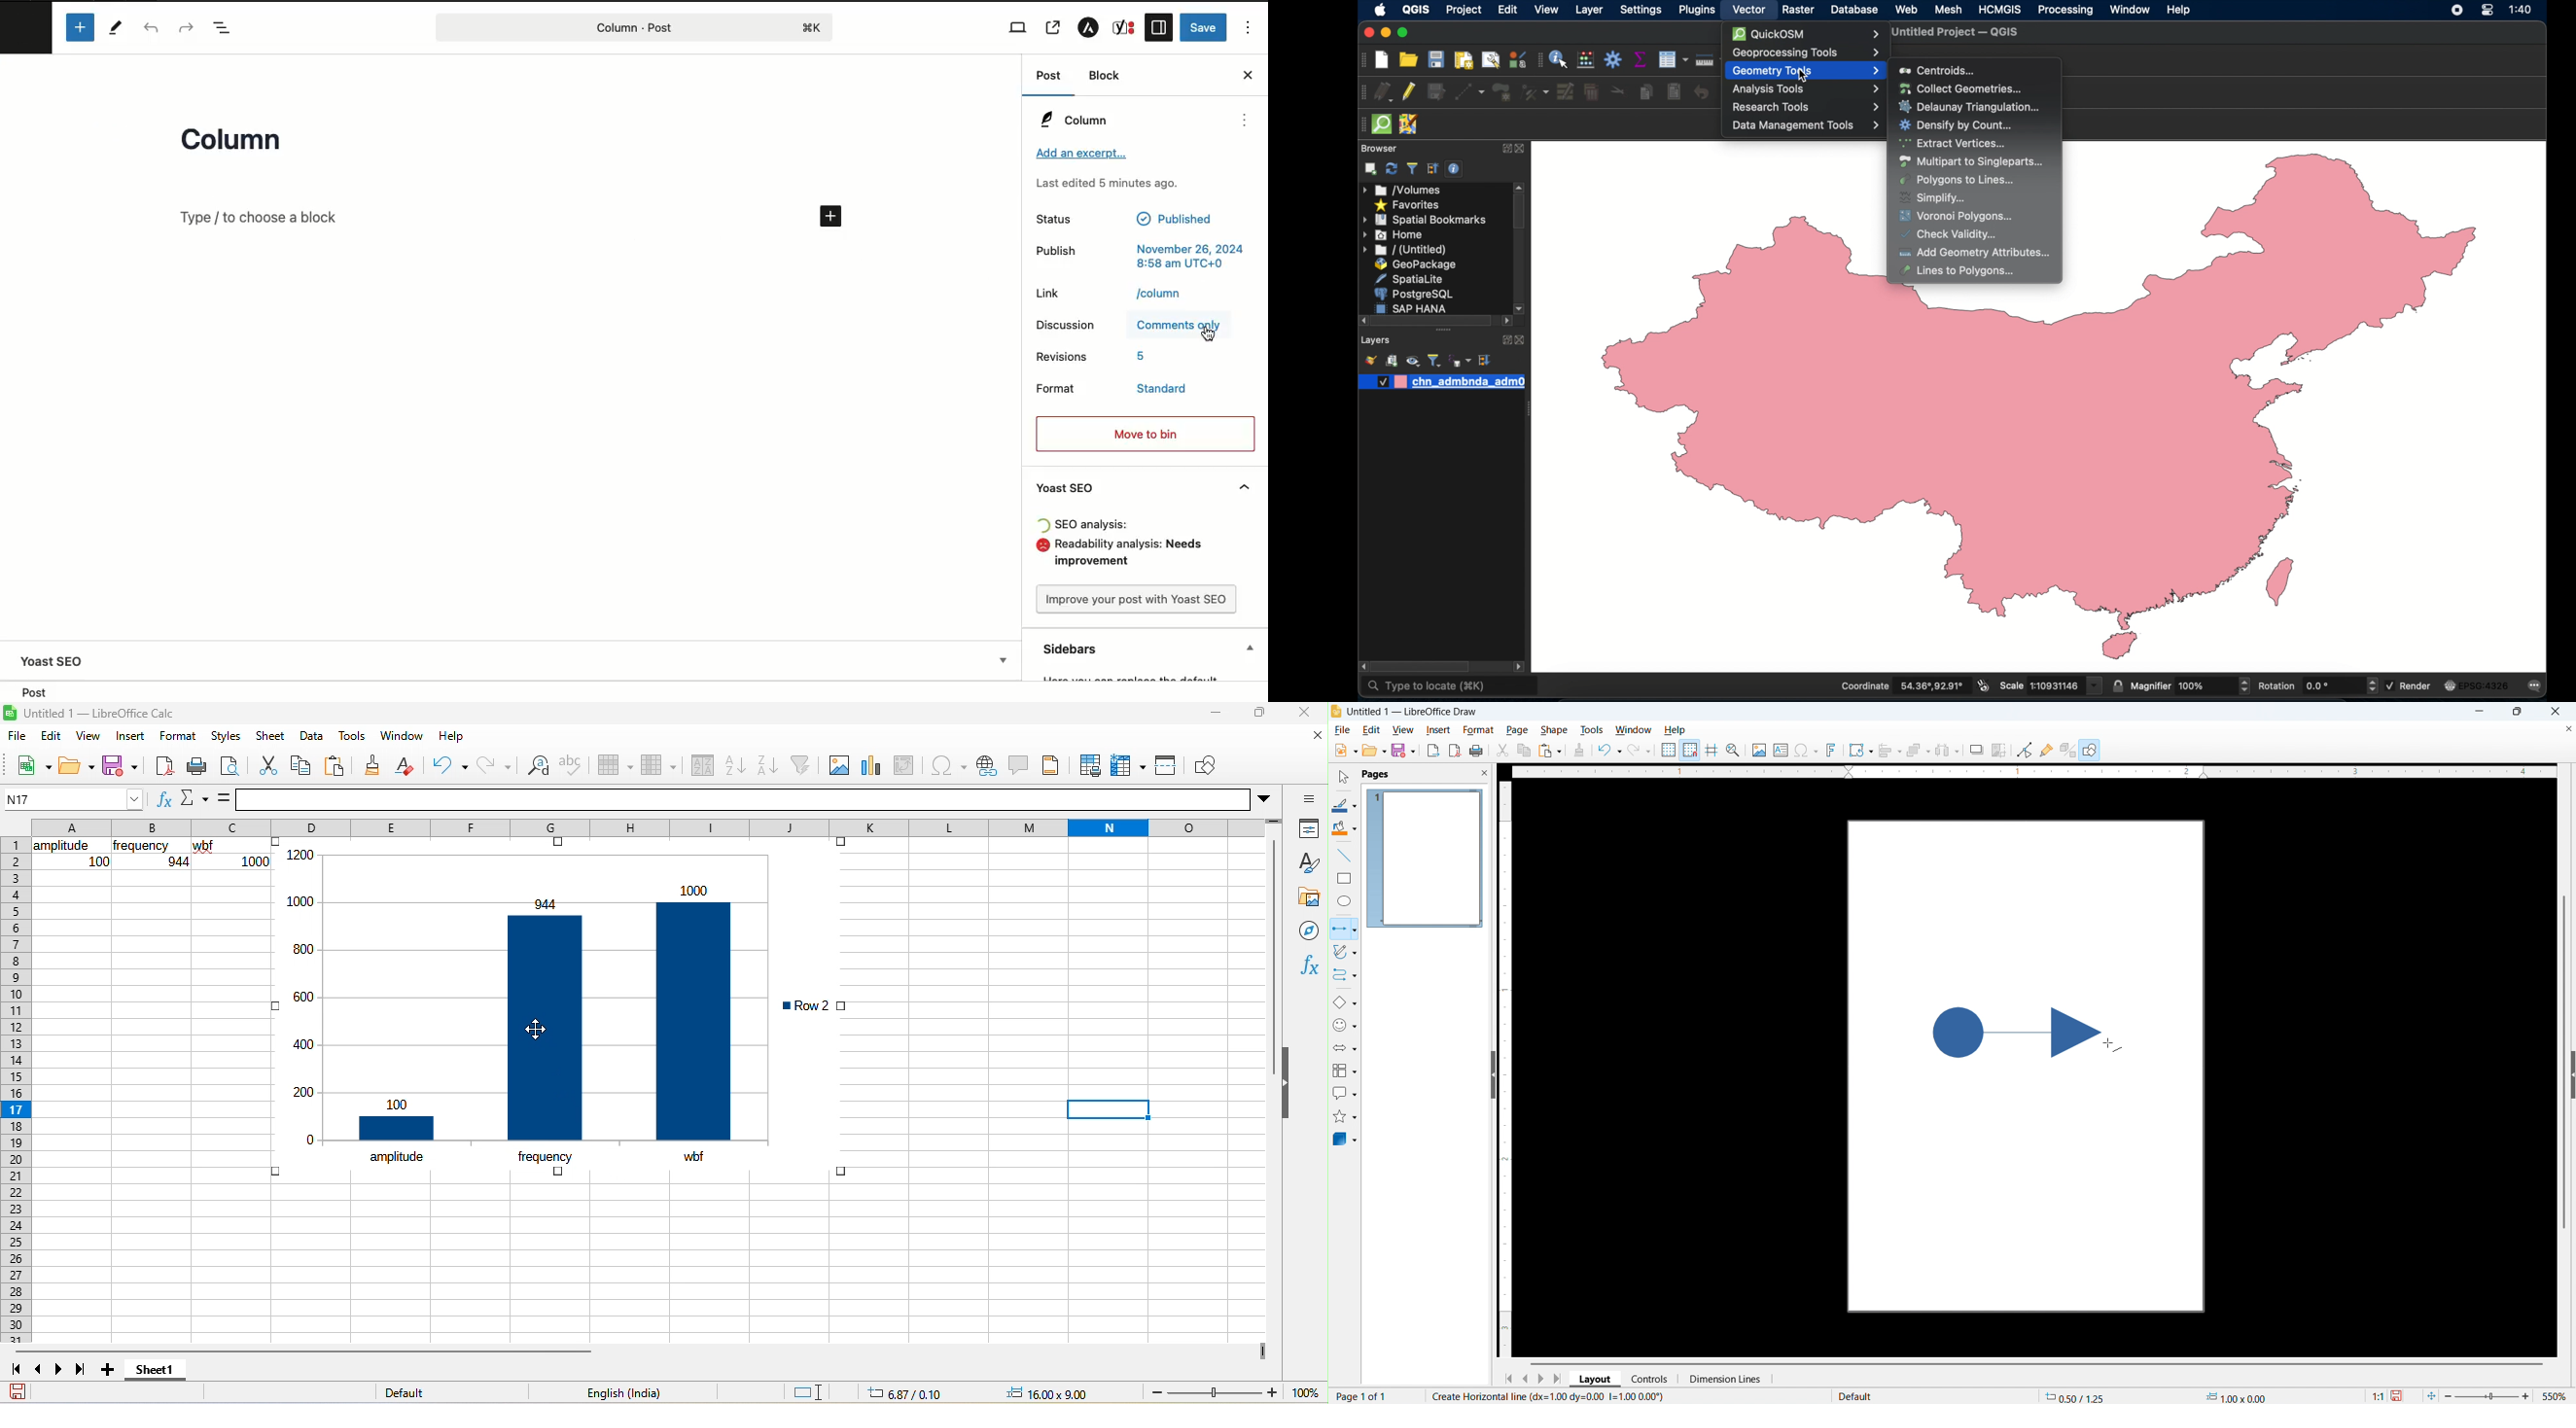 The height and width of the screenshot is (1428, 2576). I want to click on attributes toolbar, so click(1538, 61).